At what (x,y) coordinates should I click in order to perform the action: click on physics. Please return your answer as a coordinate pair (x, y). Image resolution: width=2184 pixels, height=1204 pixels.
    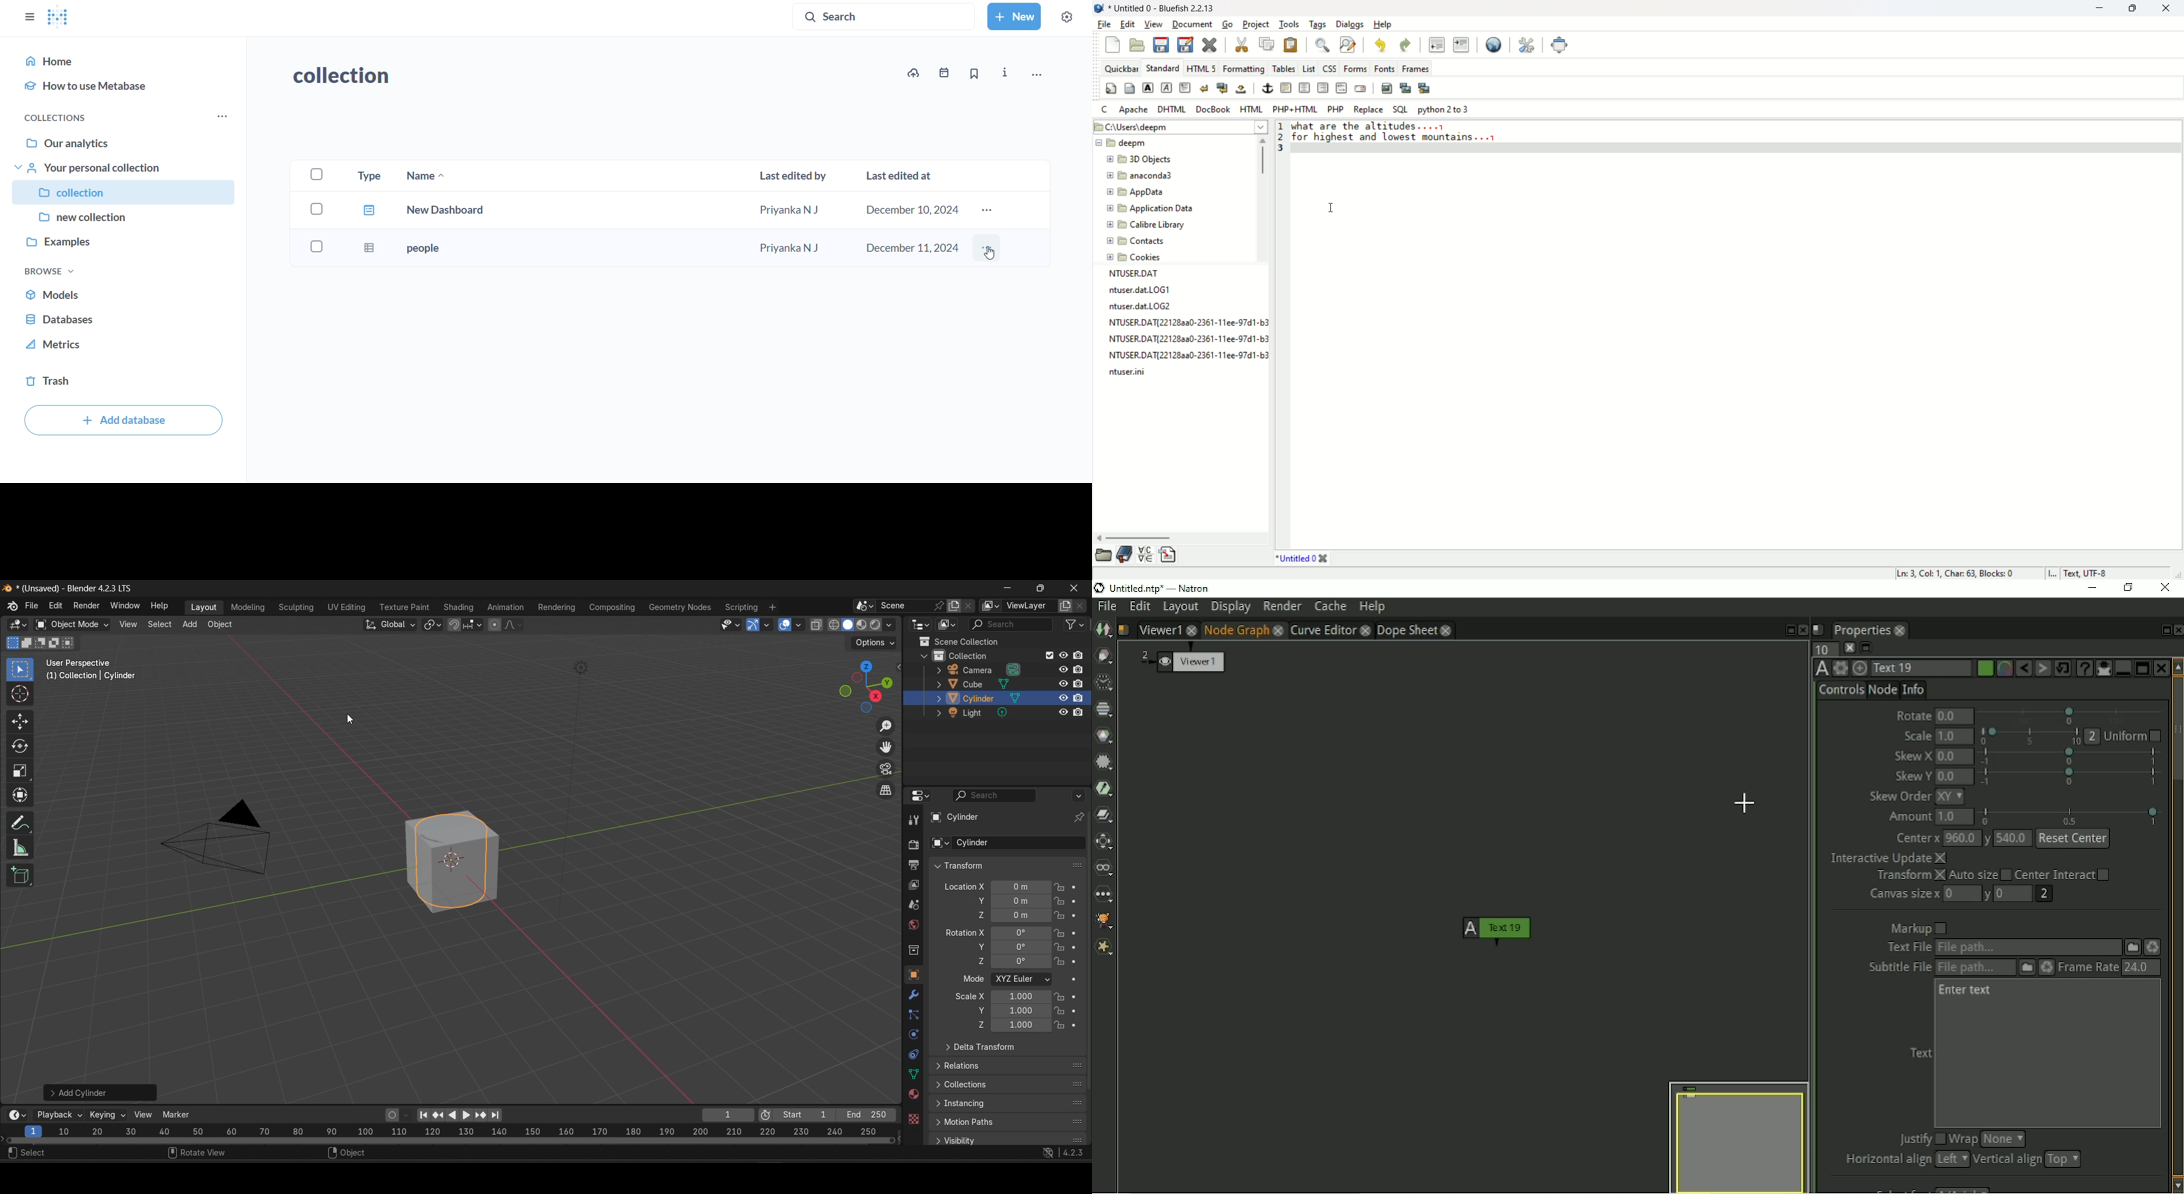
    Looking at the image, I should click on (912, 1035).